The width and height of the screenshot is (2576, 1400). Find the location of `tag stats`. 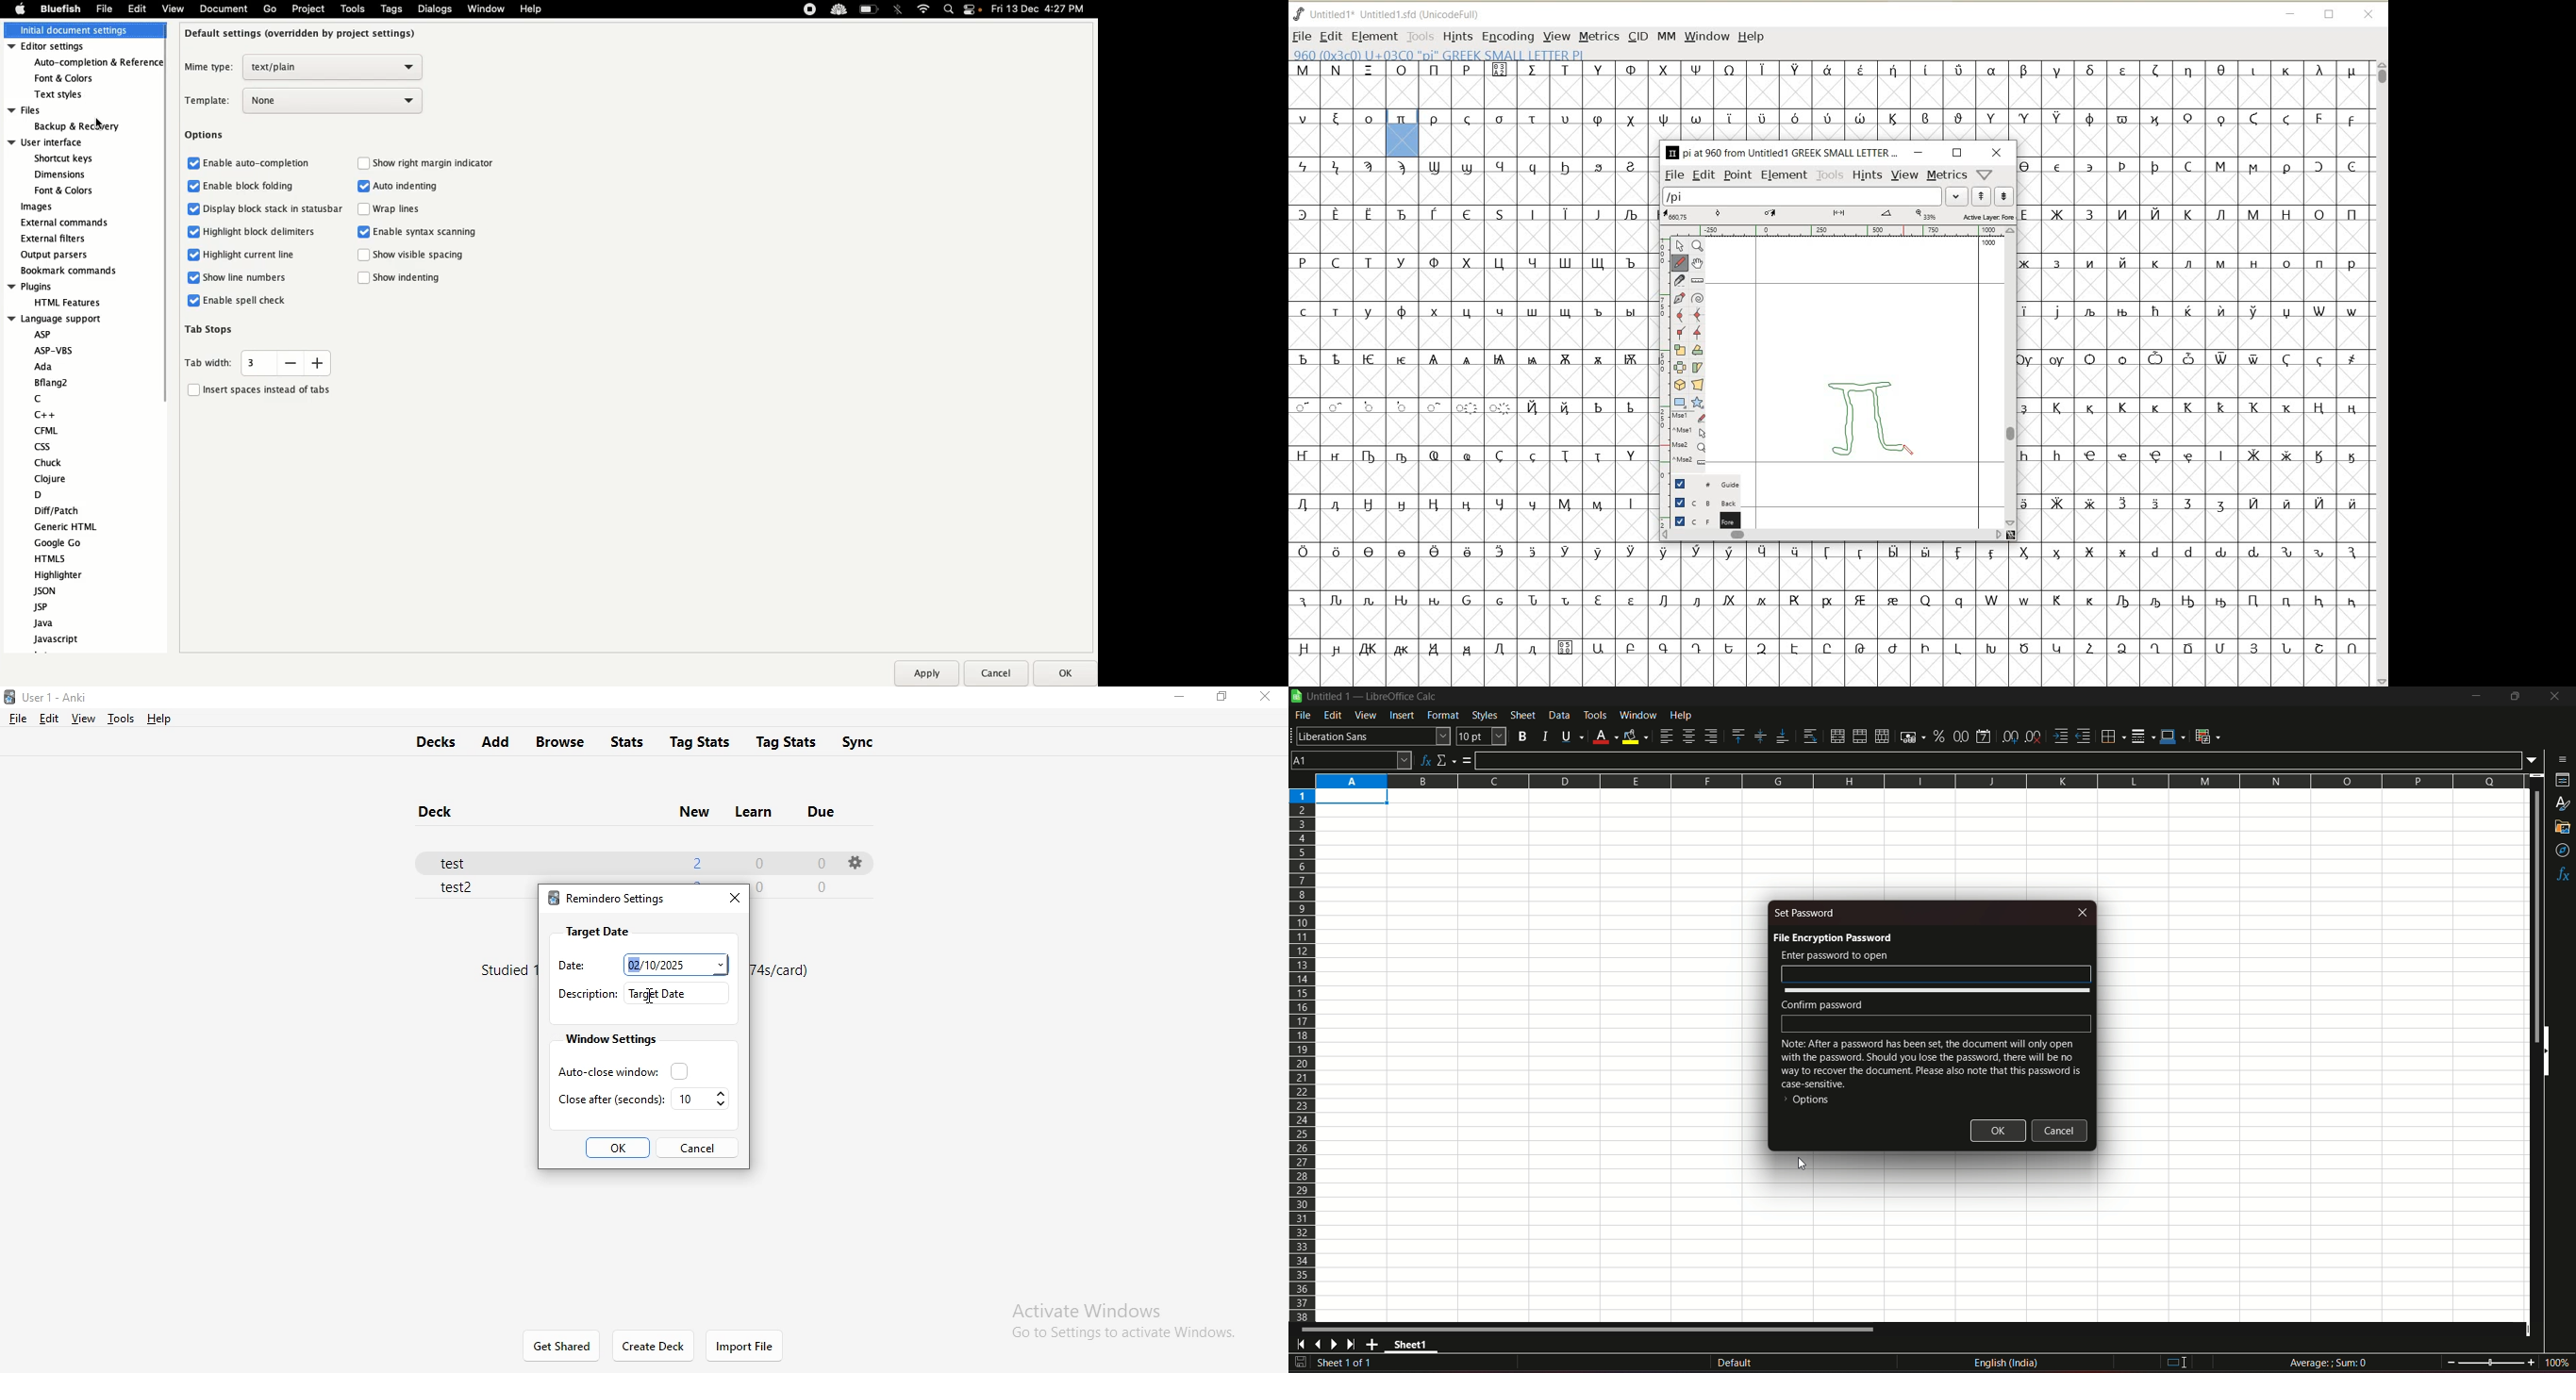

tag stats is located at coordinates (700, 740).